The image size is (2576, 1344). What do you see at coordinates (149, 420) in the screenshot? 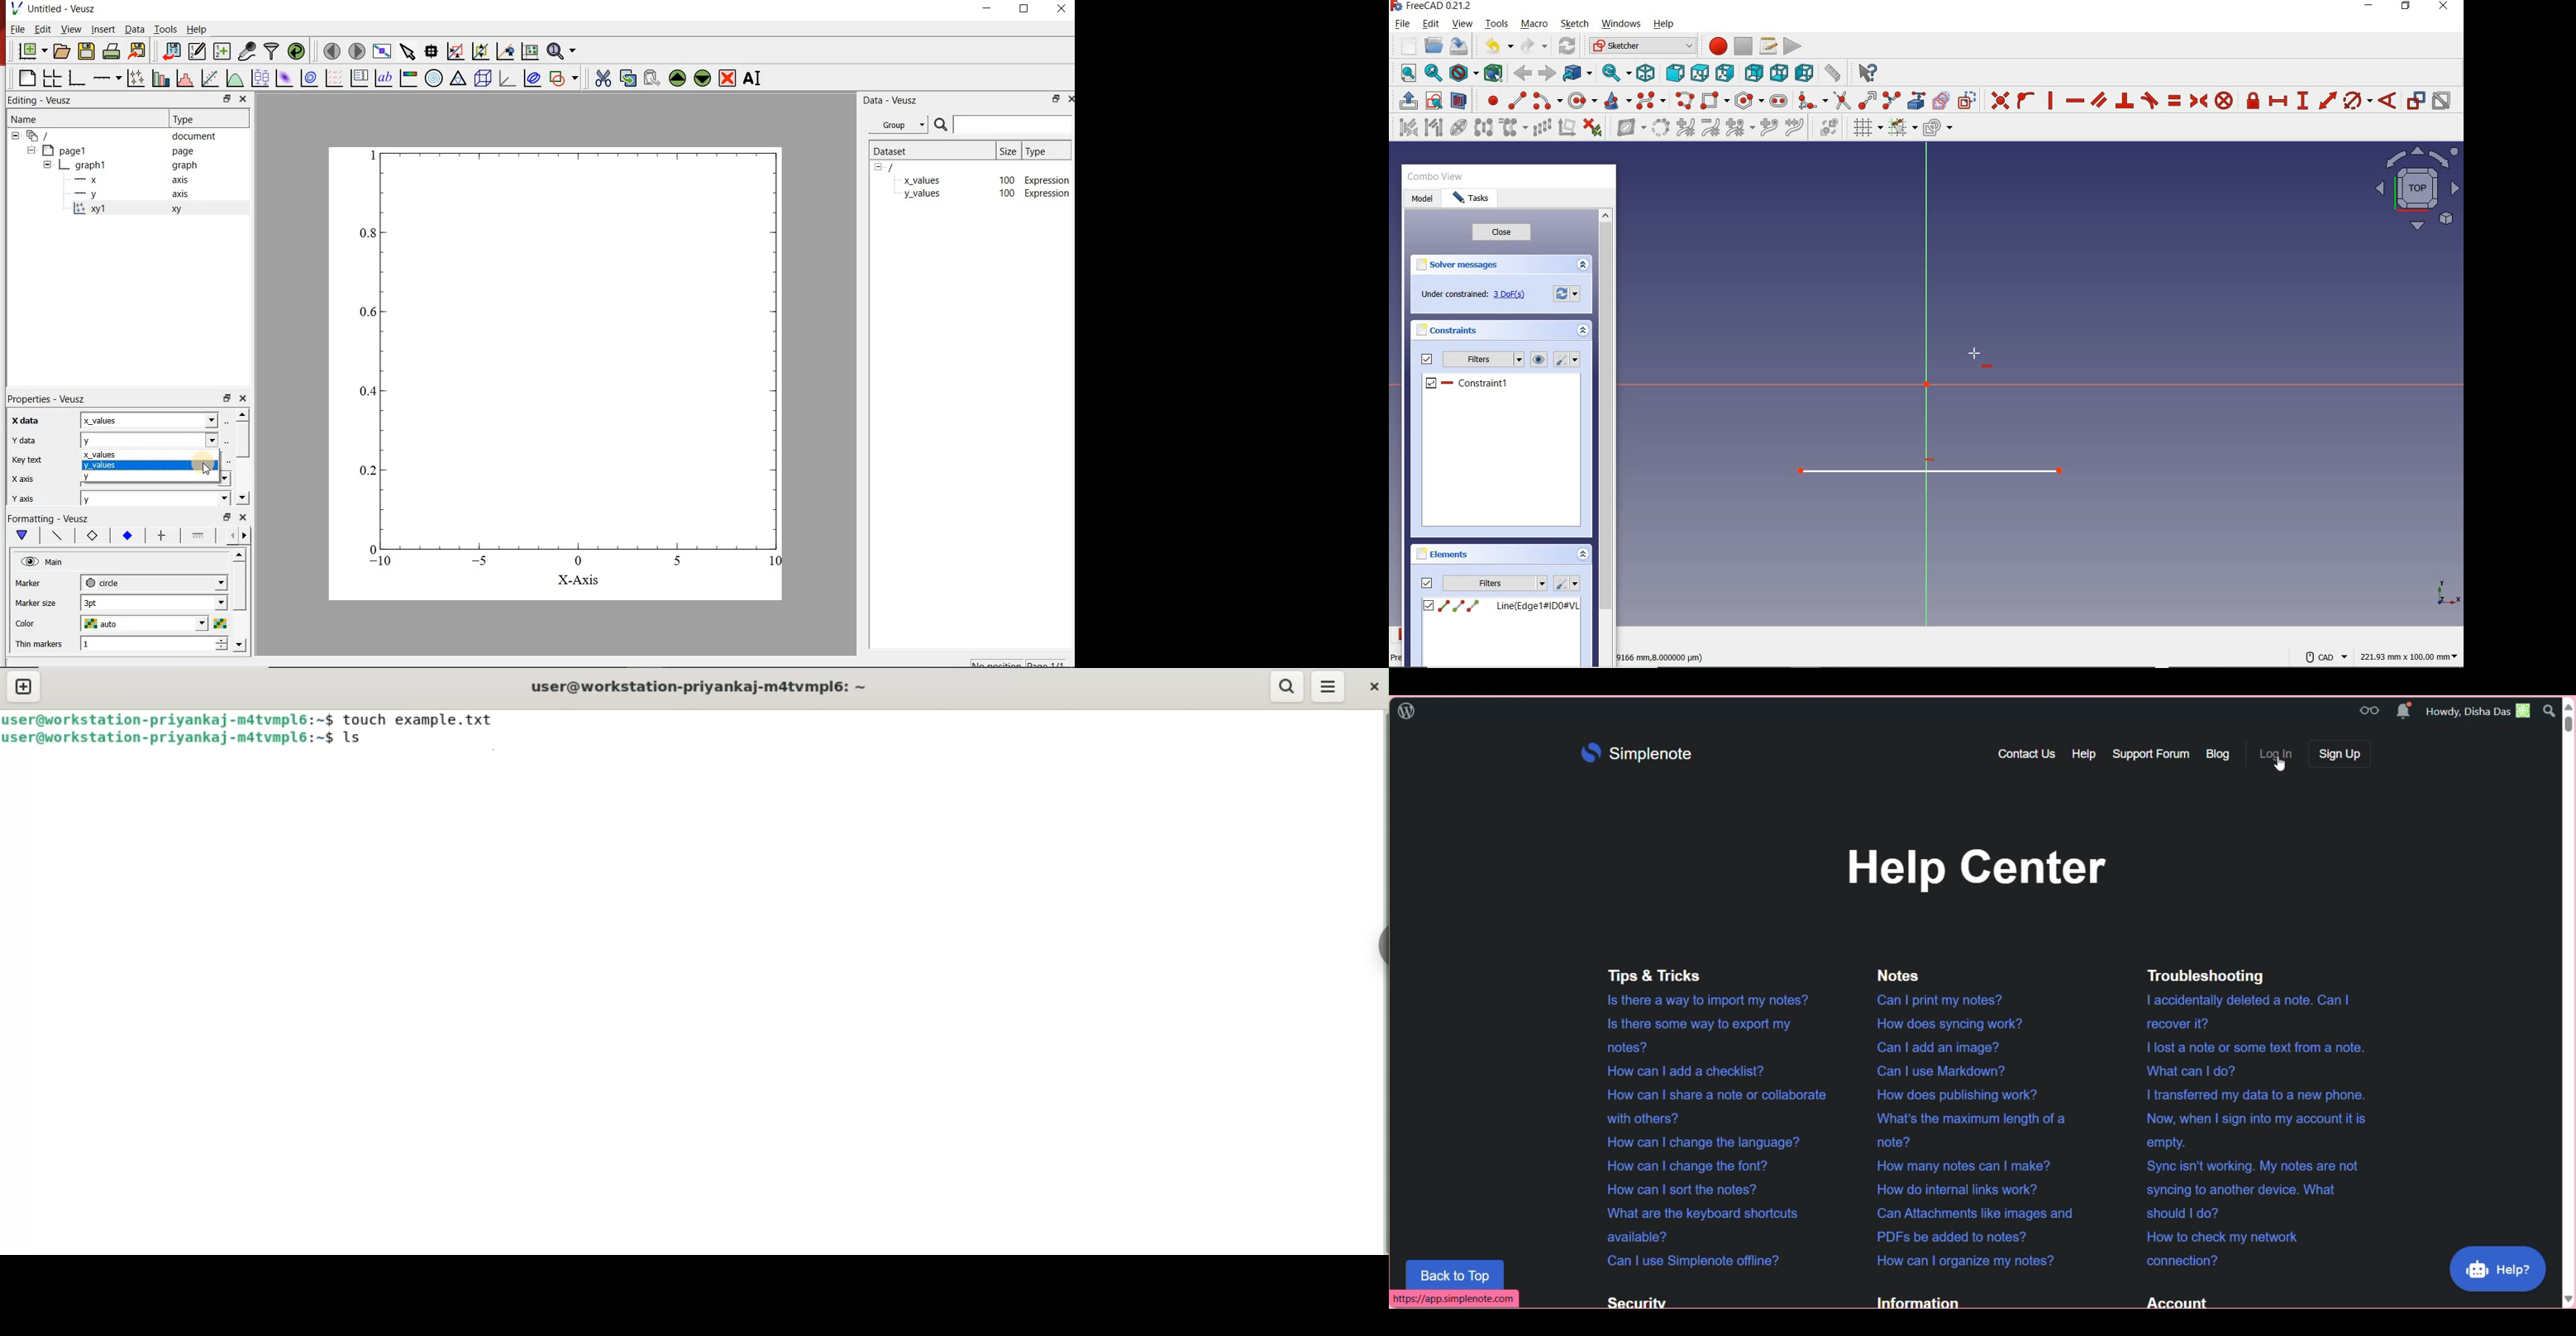
I see `x_values` at bounding box center [149, 420].